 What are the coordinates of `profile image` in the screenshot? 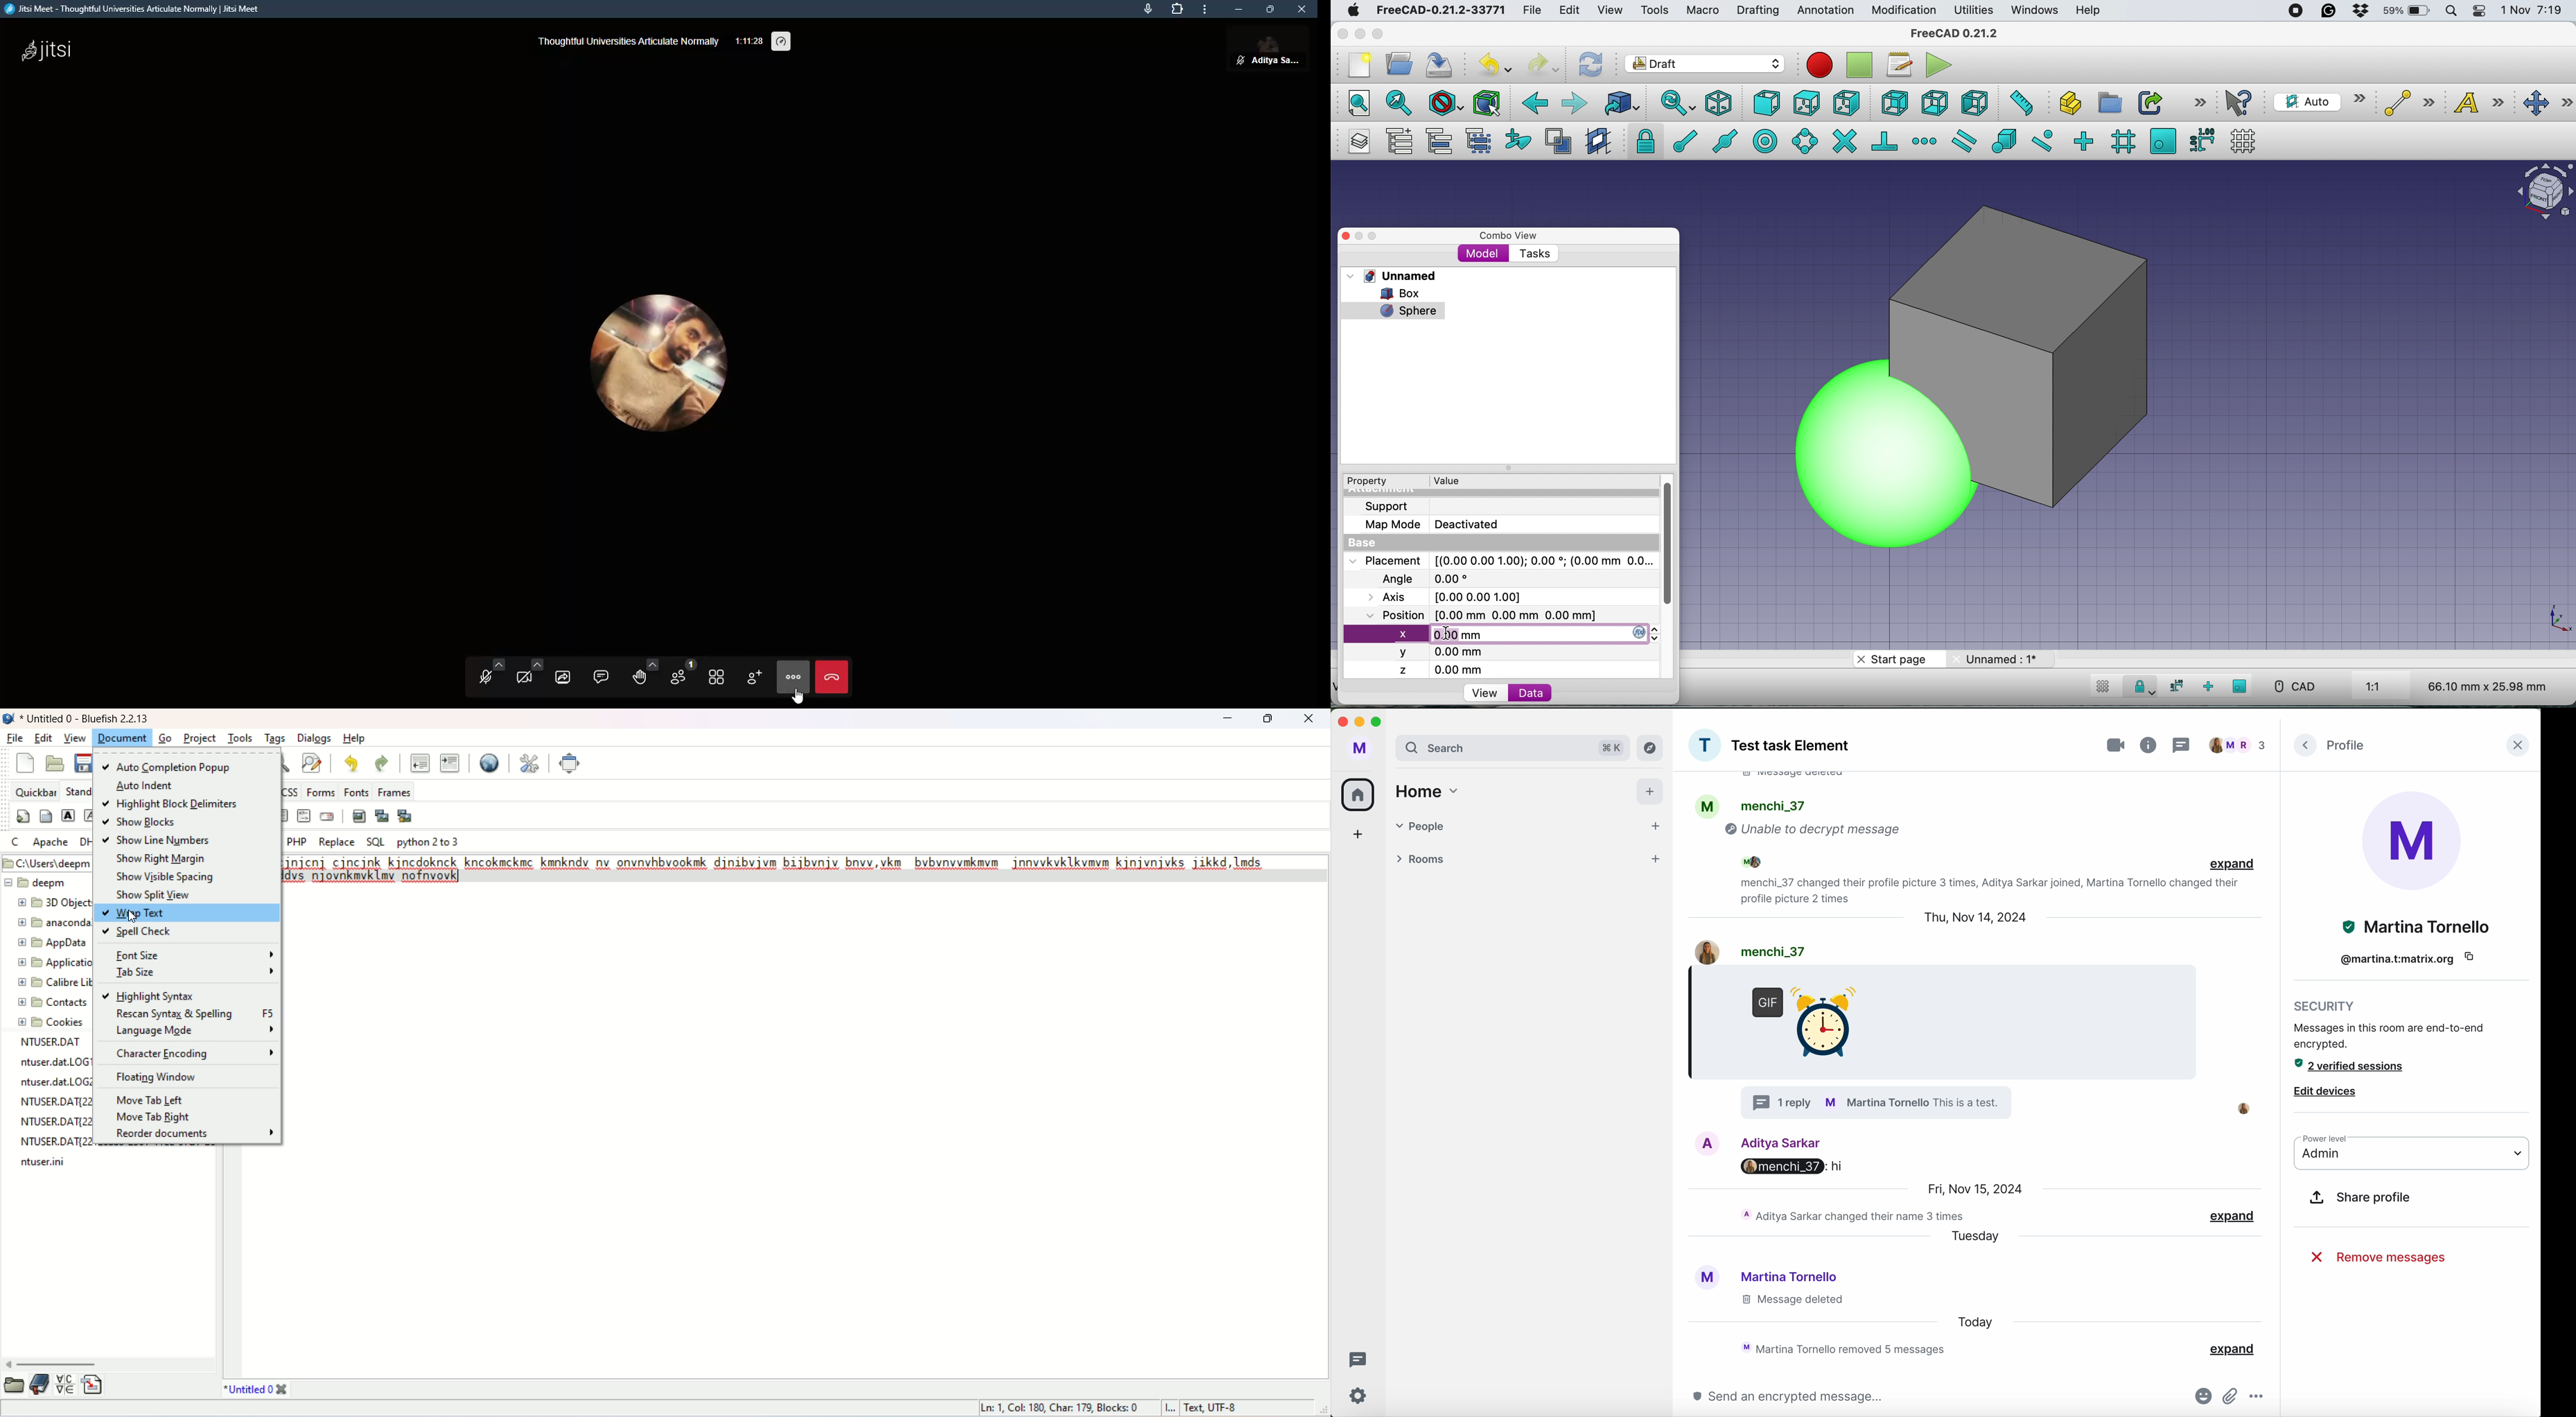 It's located at (2414, 840).